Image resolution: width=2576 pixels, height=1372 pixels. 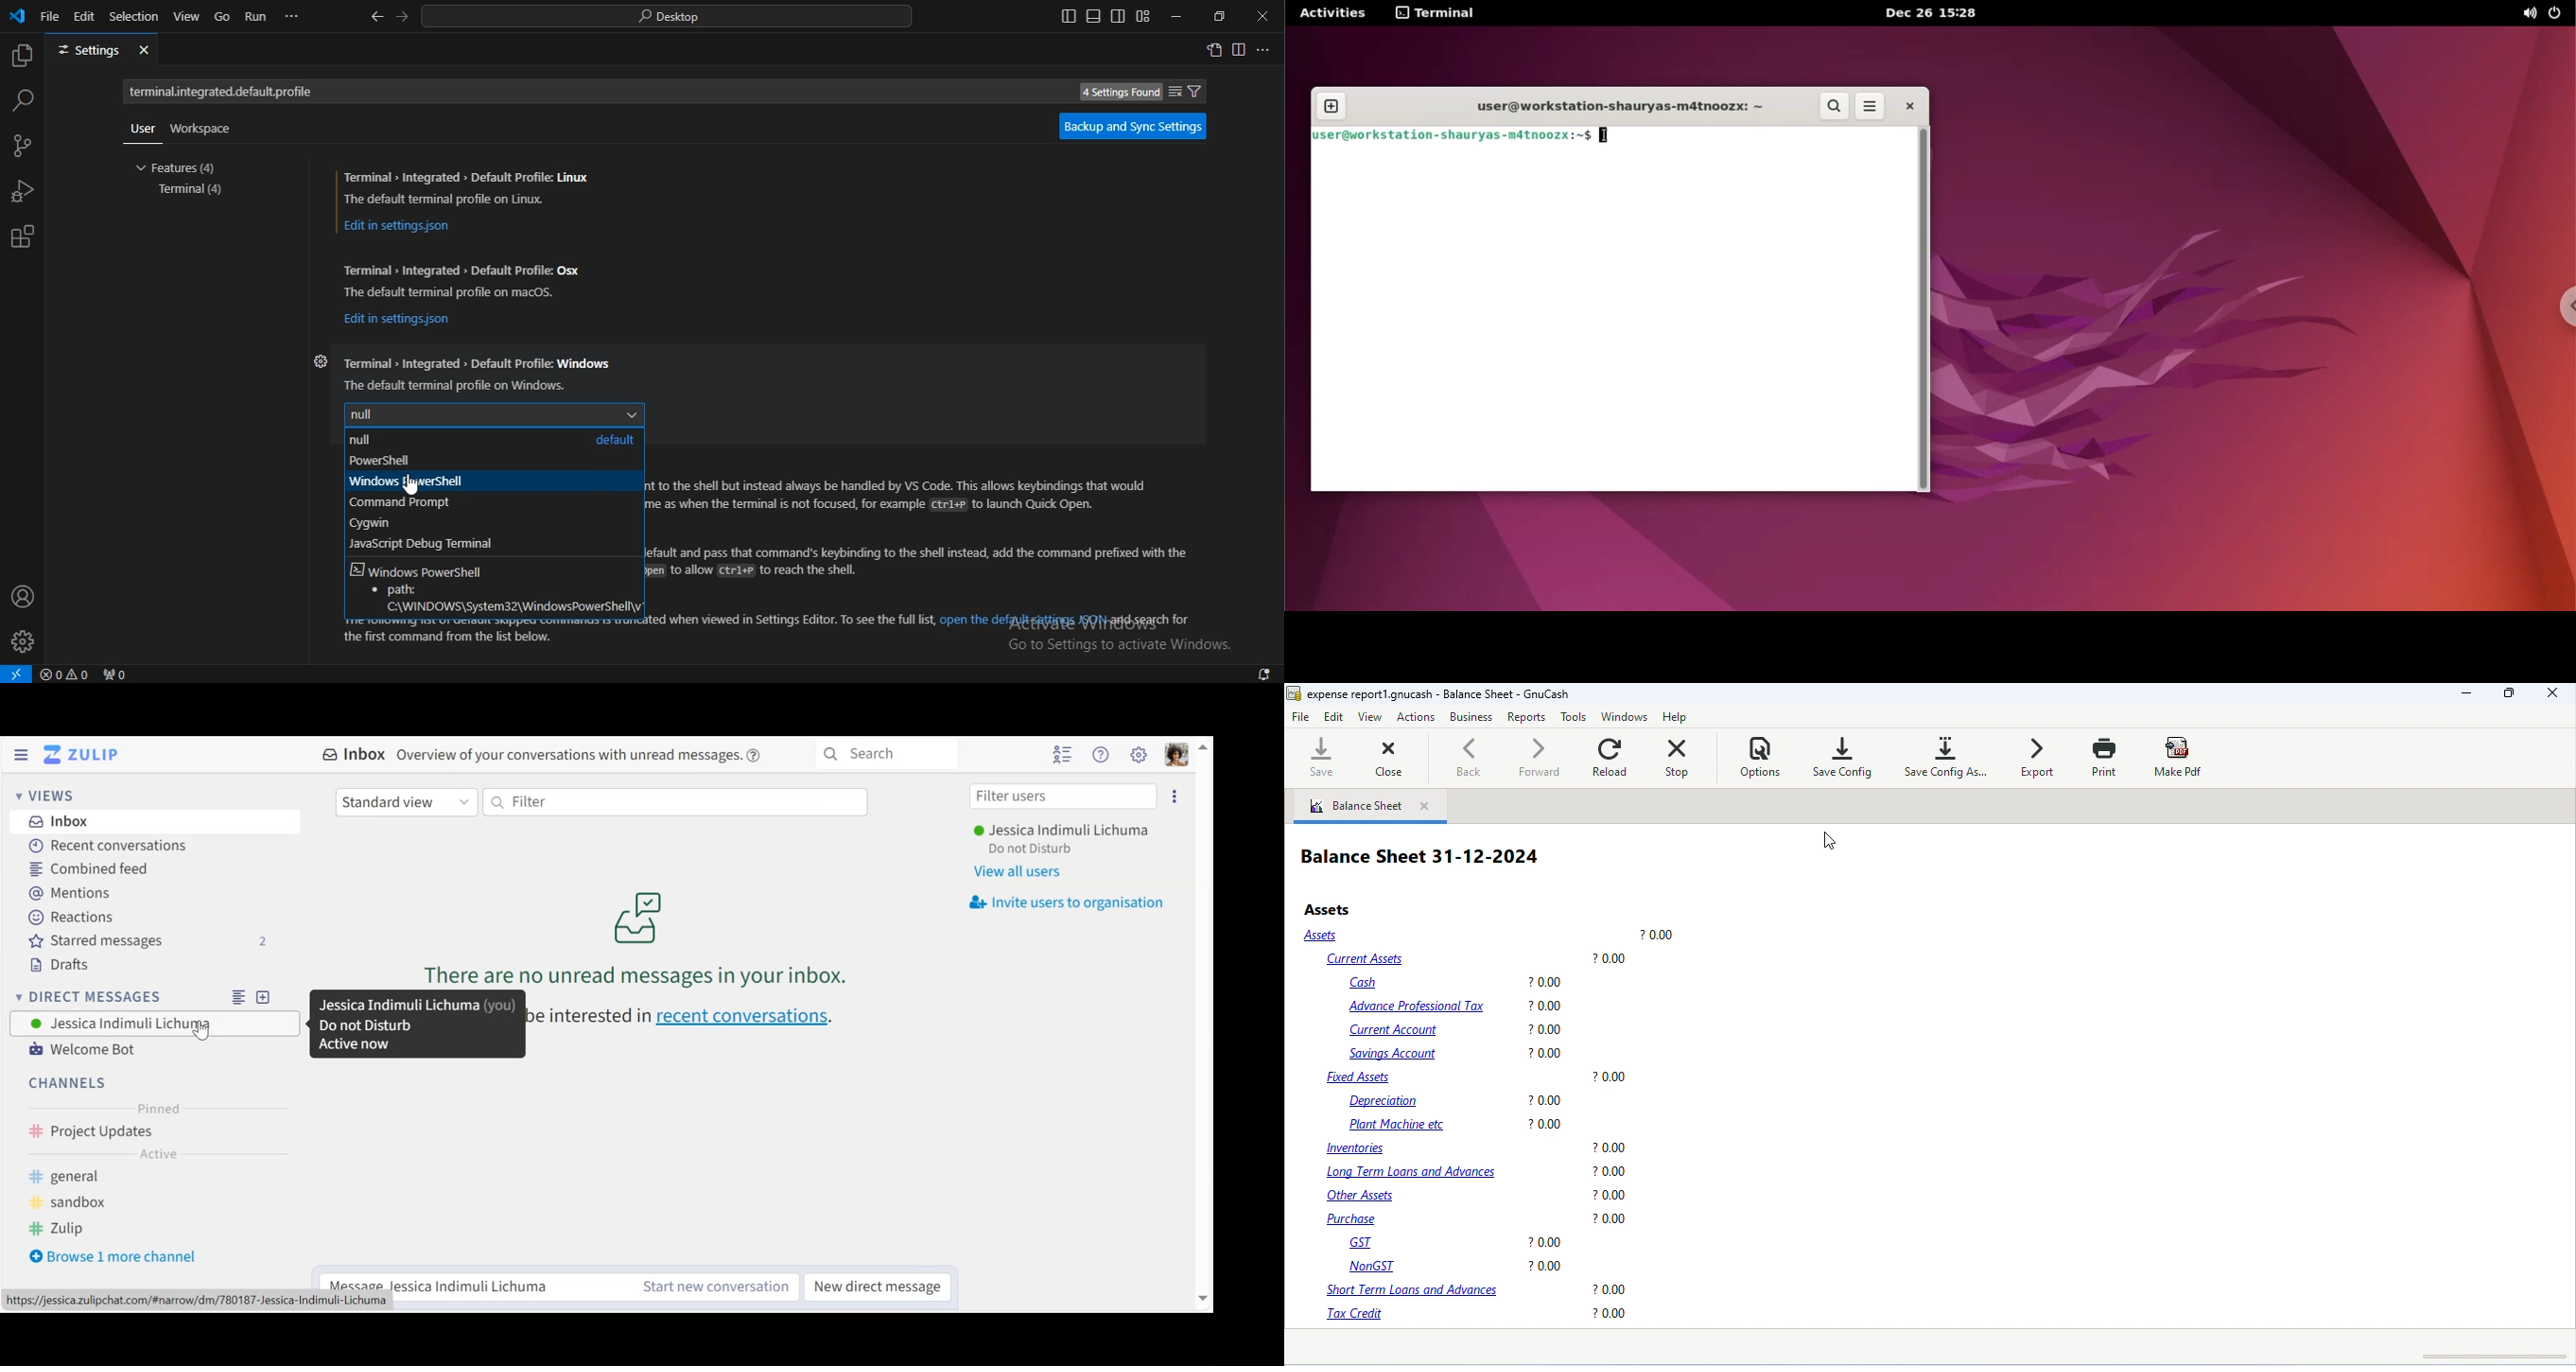 What do you see at coordinates (1261, 48) in the screenshot?
I see `...` at bounding box center [1261, 48].